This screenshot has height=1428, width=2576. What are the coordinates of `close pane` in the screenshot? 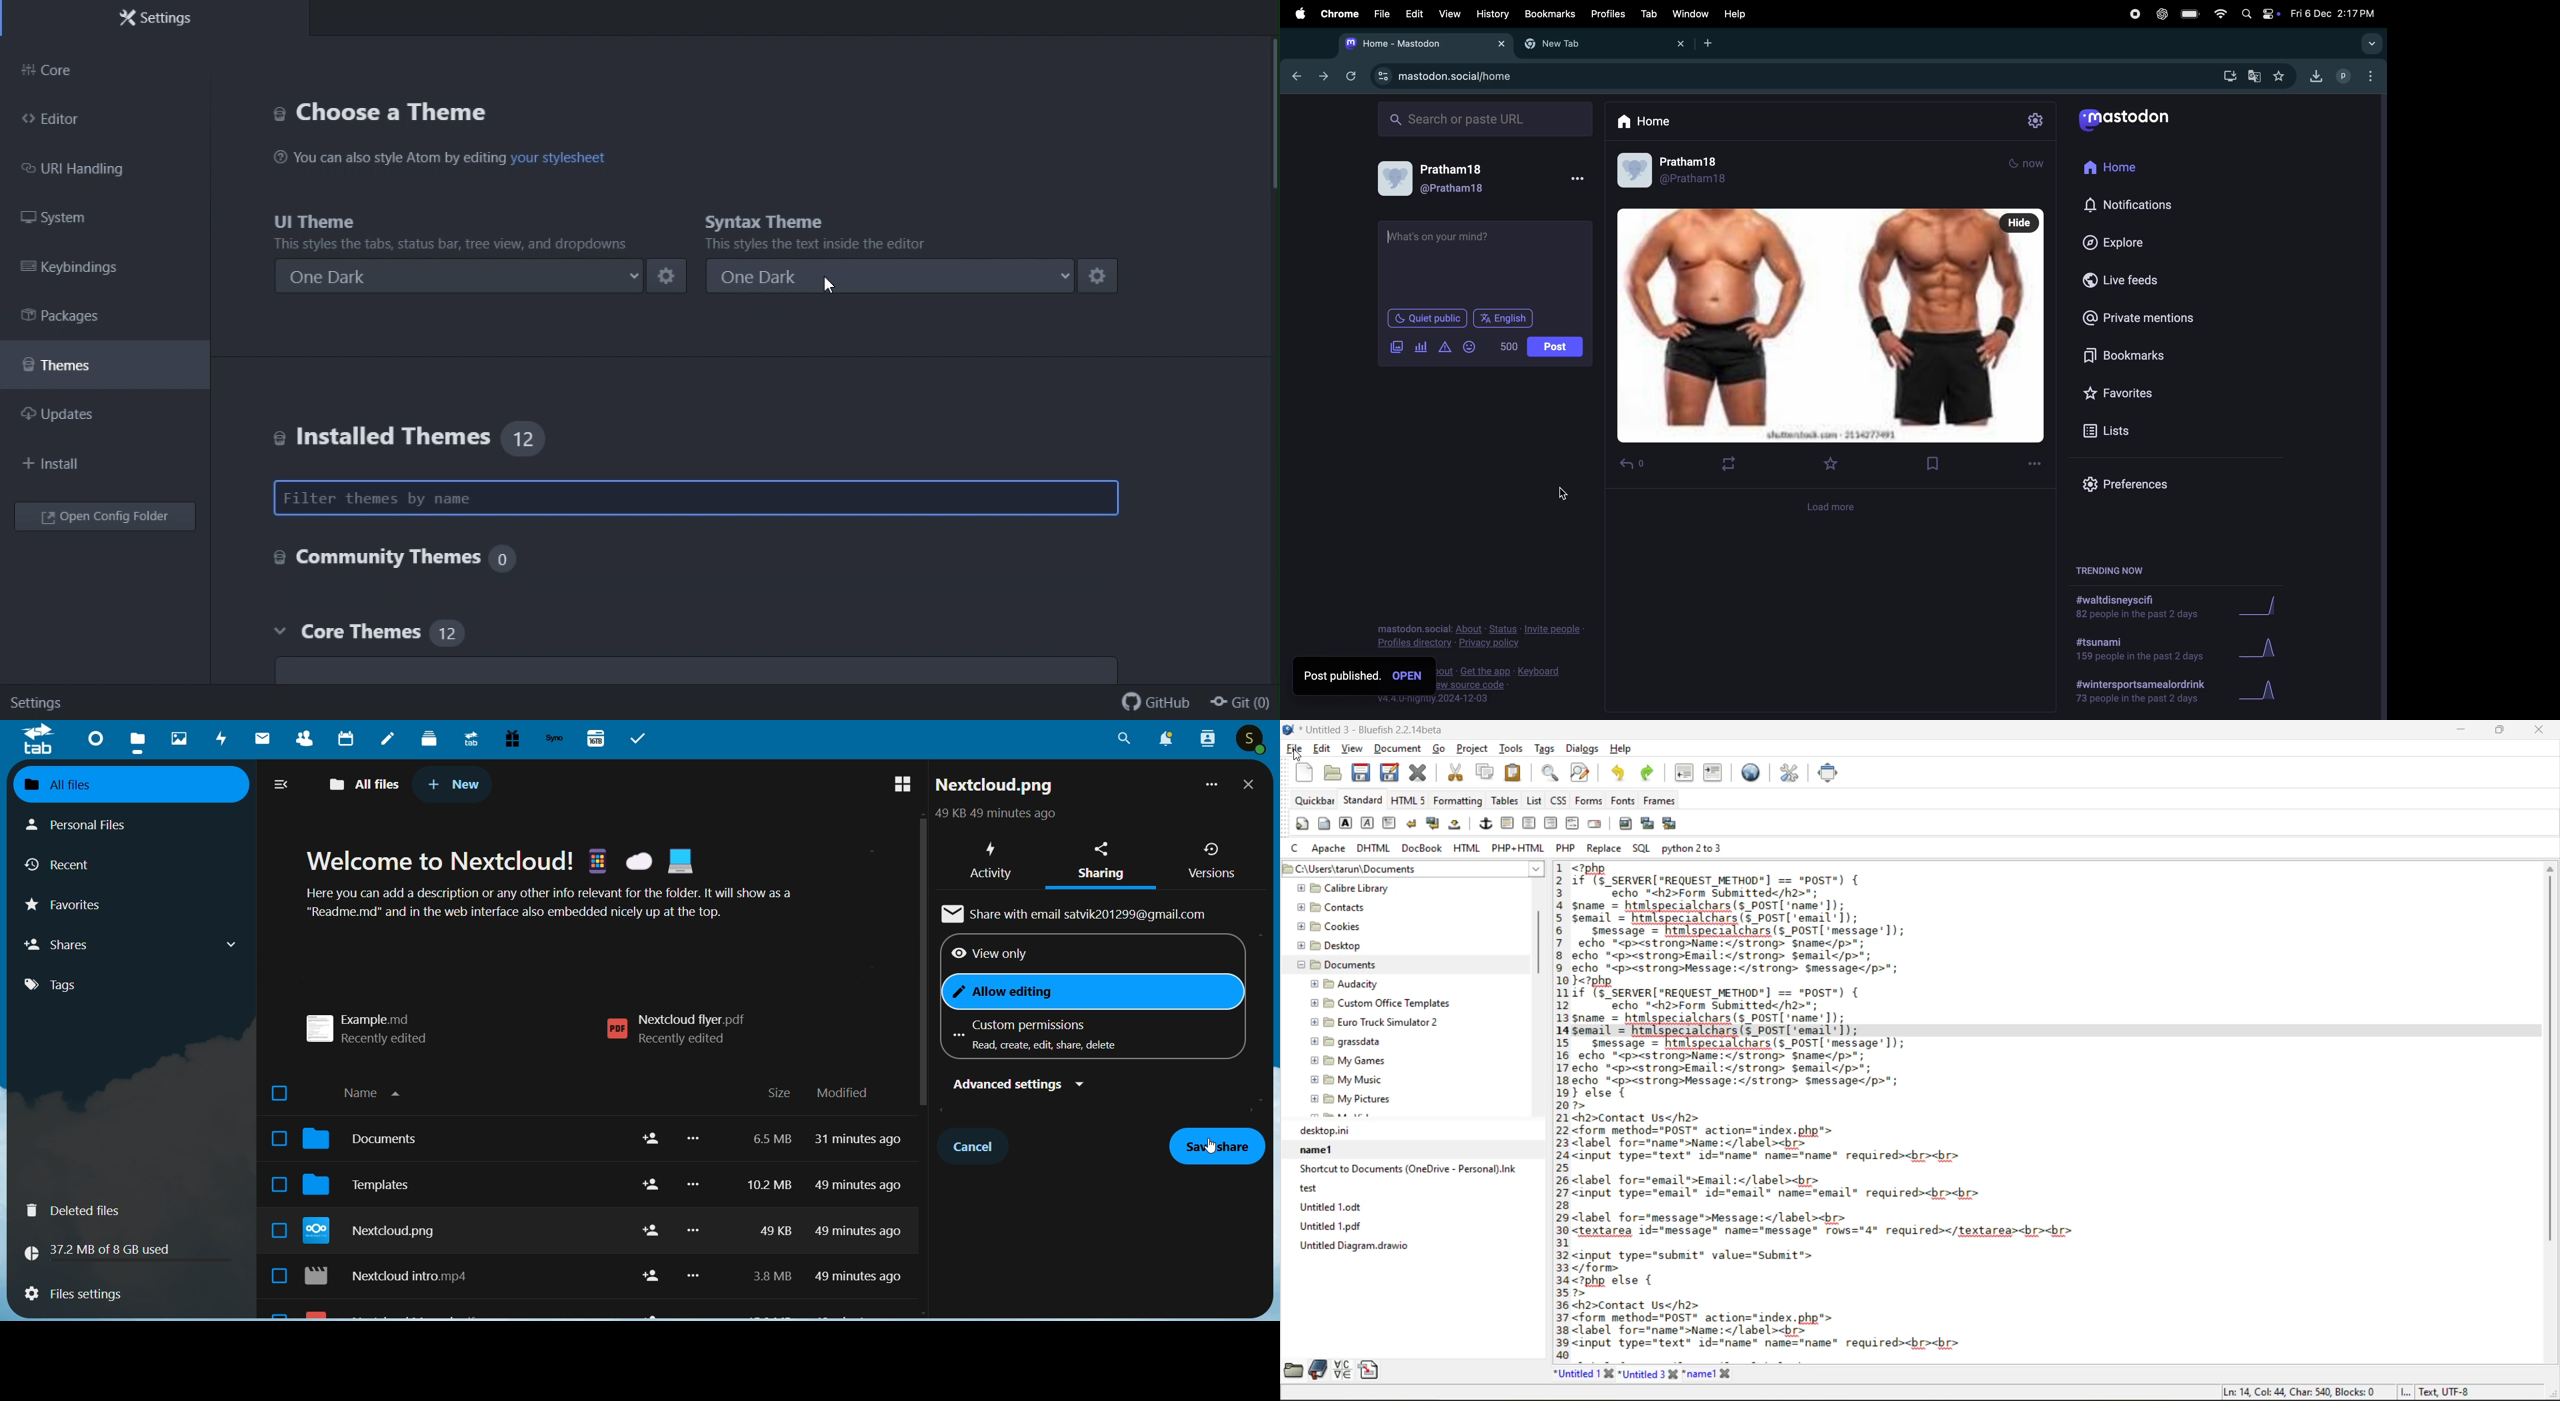 It's located at (1249, 786).